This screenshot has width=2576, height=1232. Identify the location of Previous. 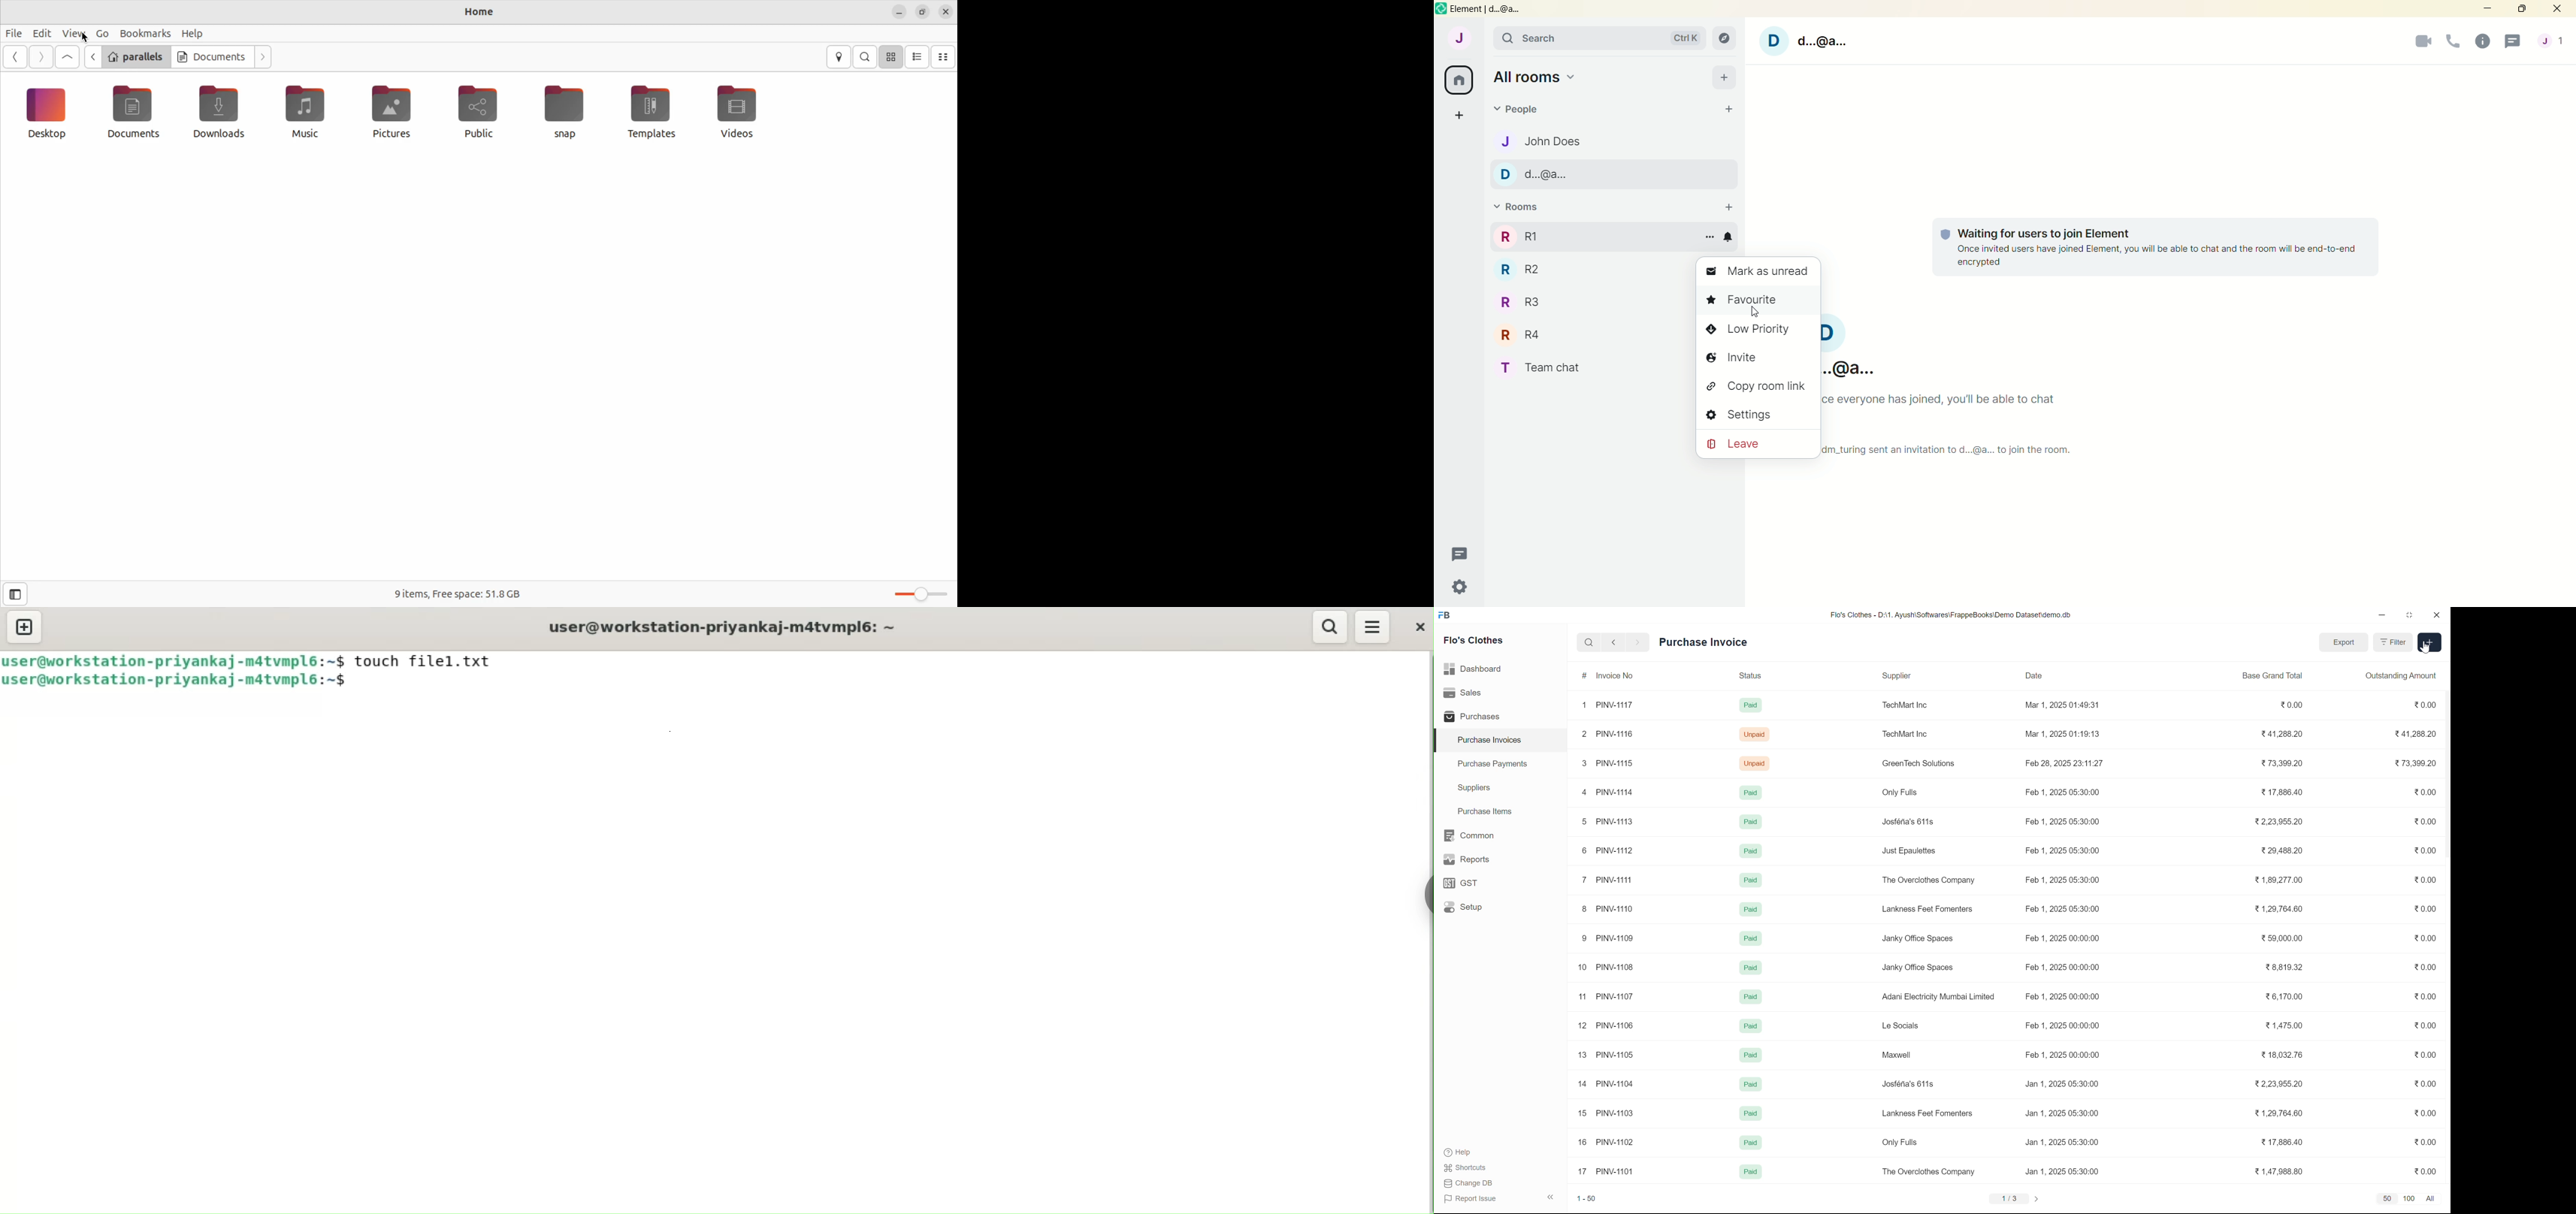
(1614, 642).